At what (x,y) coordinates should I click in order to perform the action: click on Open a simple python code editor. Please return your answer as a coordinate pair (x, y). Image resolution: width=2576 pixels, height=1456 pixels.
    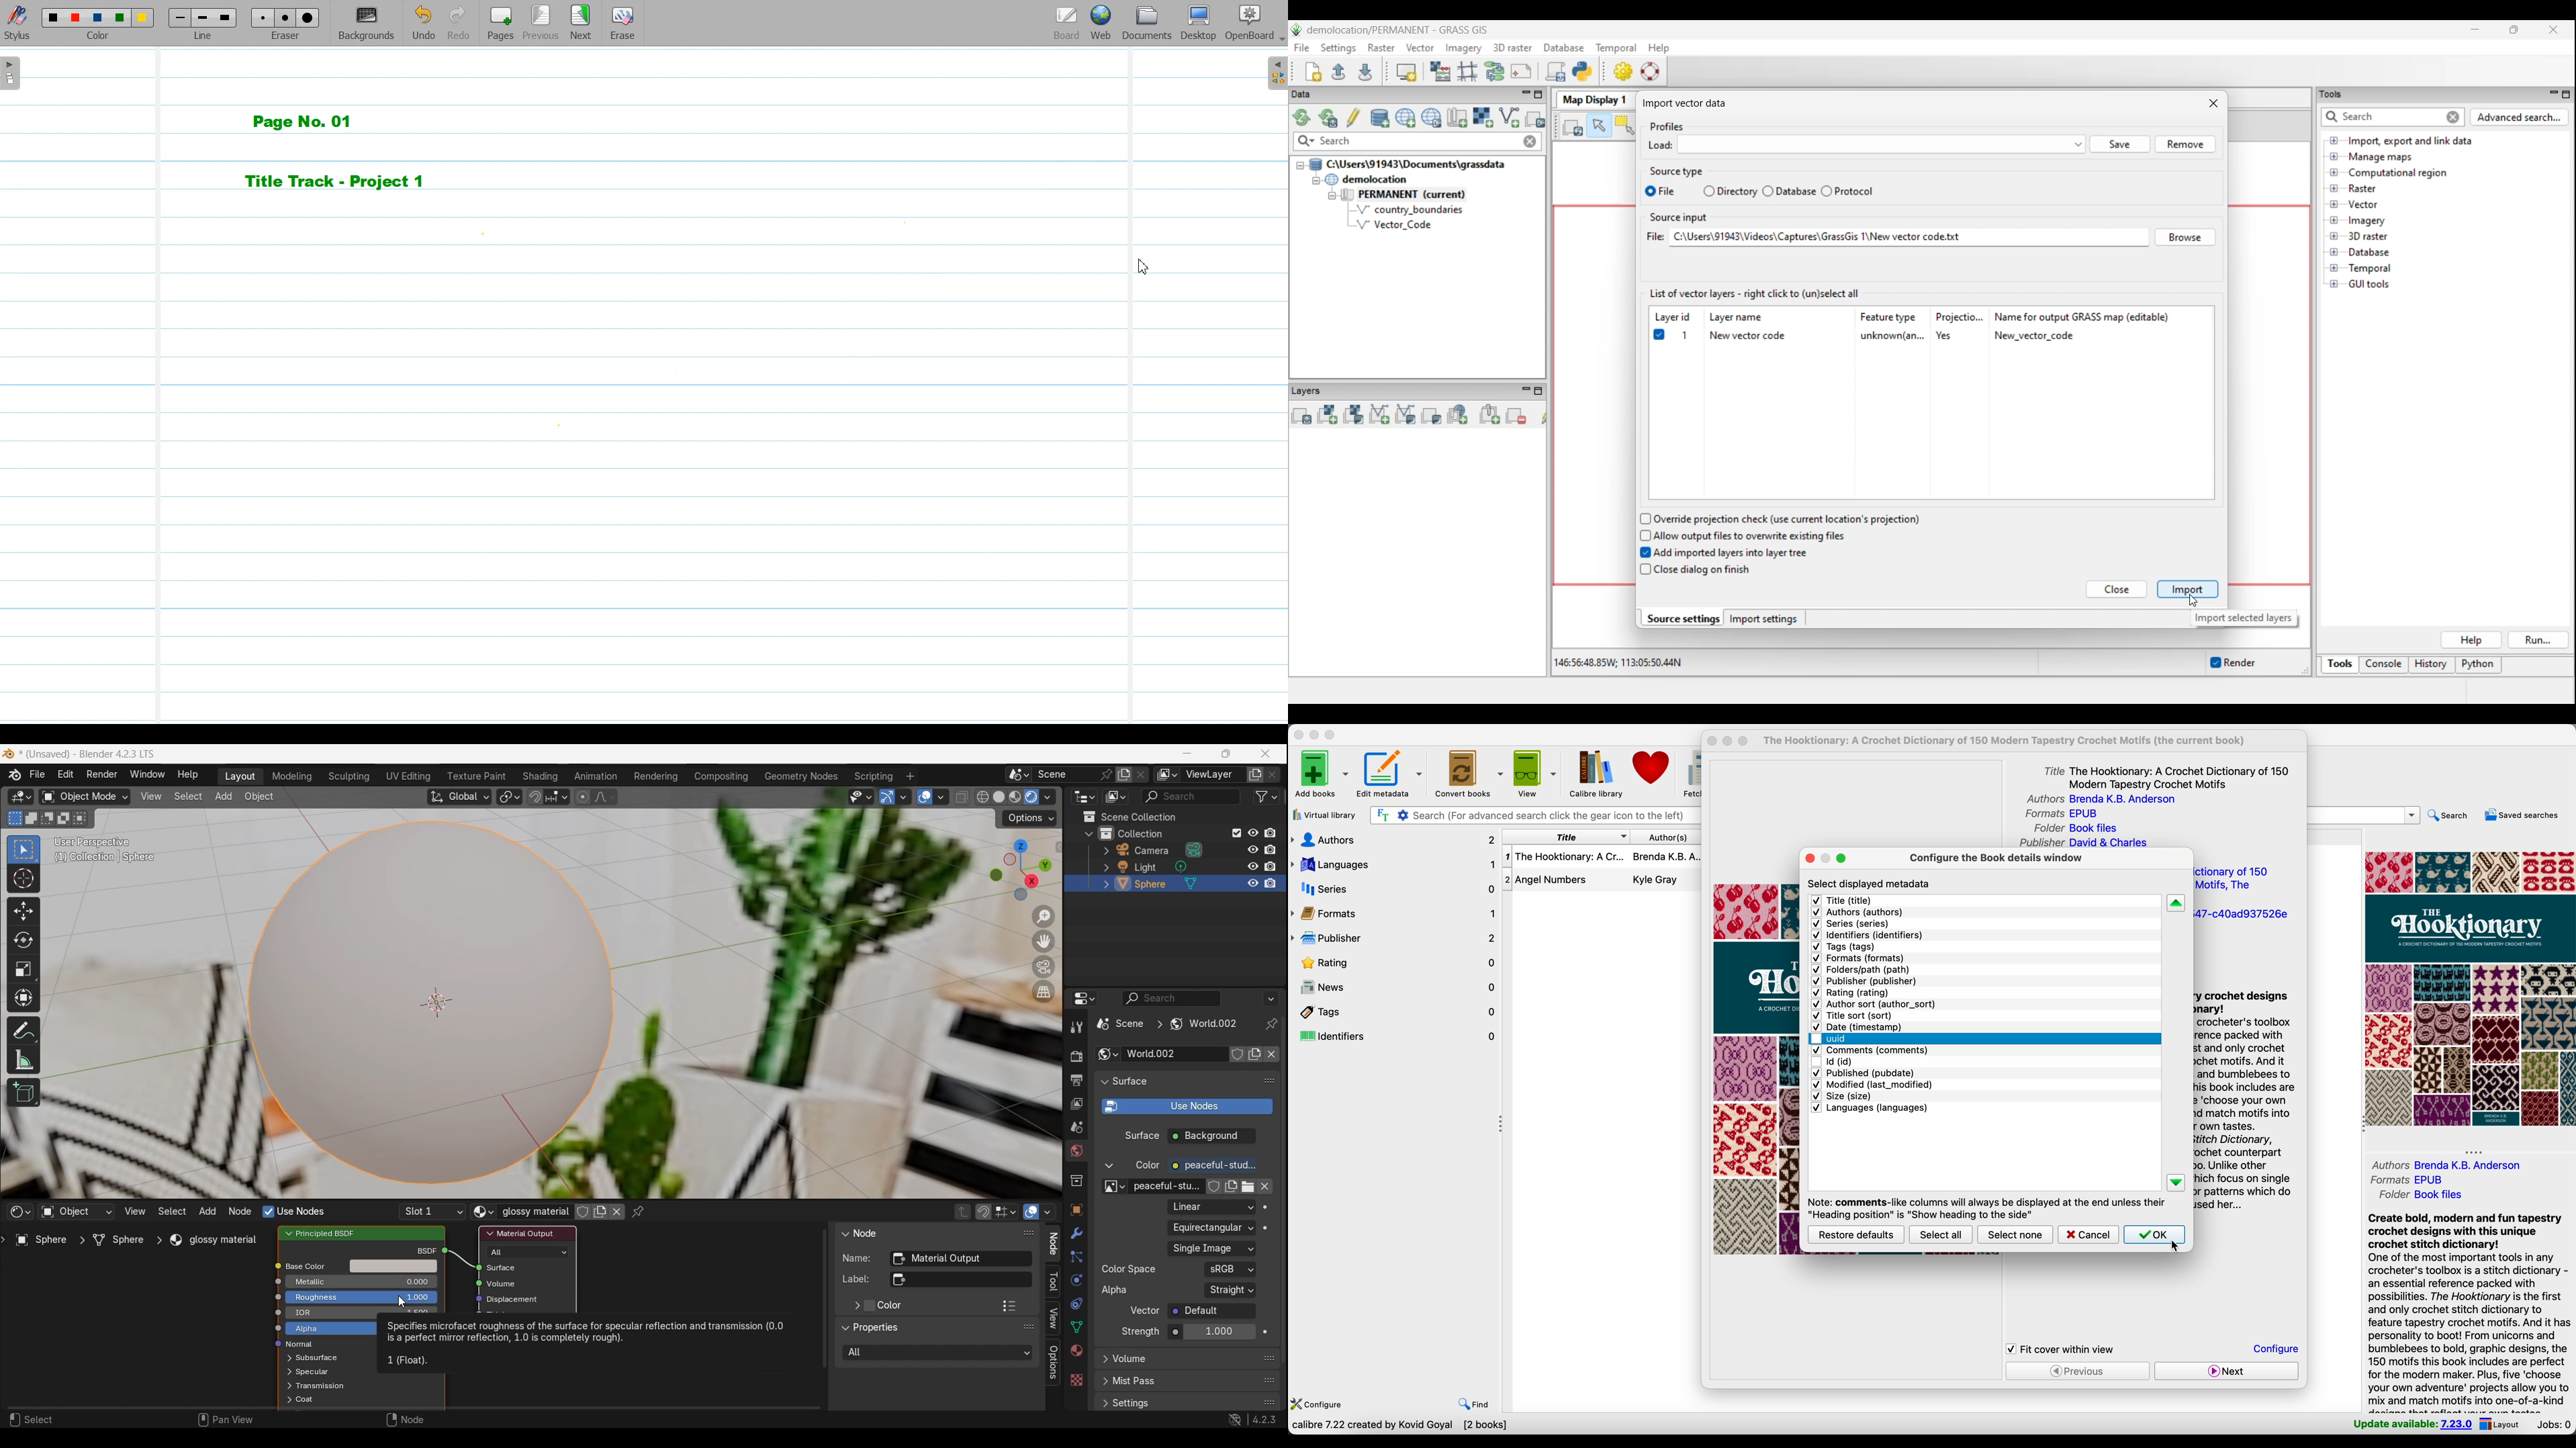
    Looking at the image, I should click on (1582, 71).